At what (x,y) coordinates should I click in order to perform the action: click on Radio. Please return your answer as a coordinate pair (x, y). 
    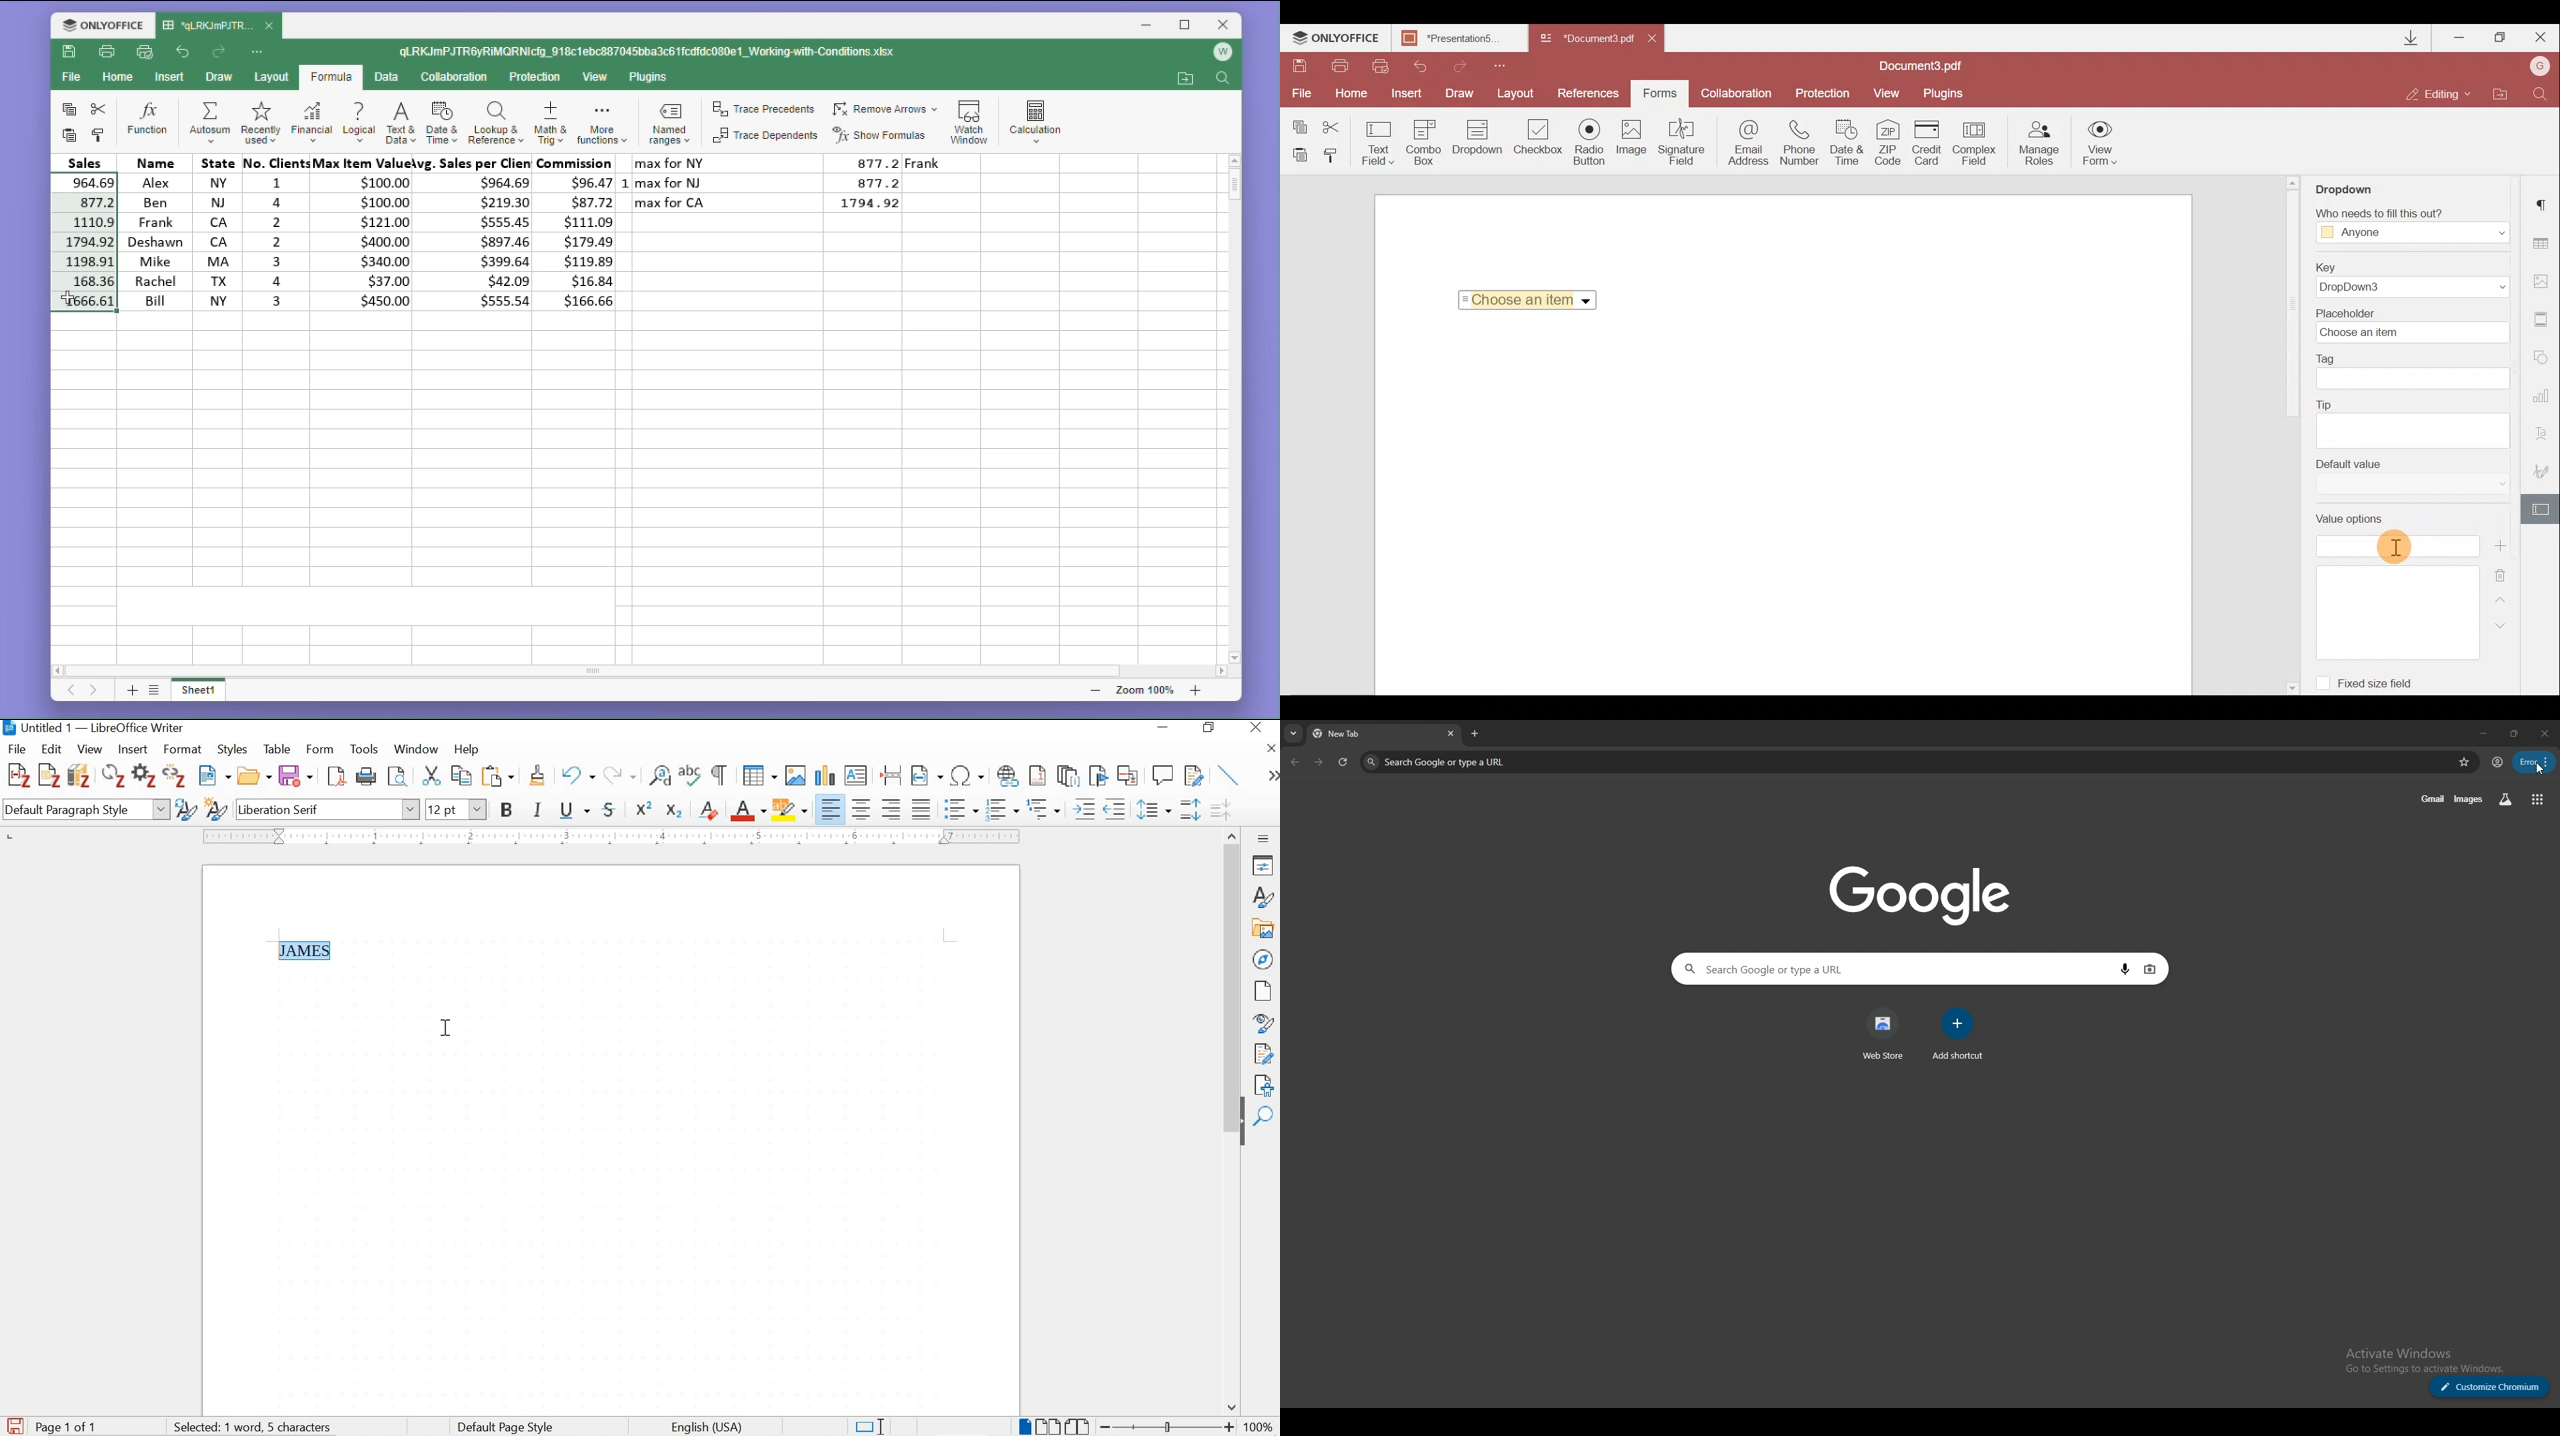
    Looking at the image, I should click on (1591, 143).